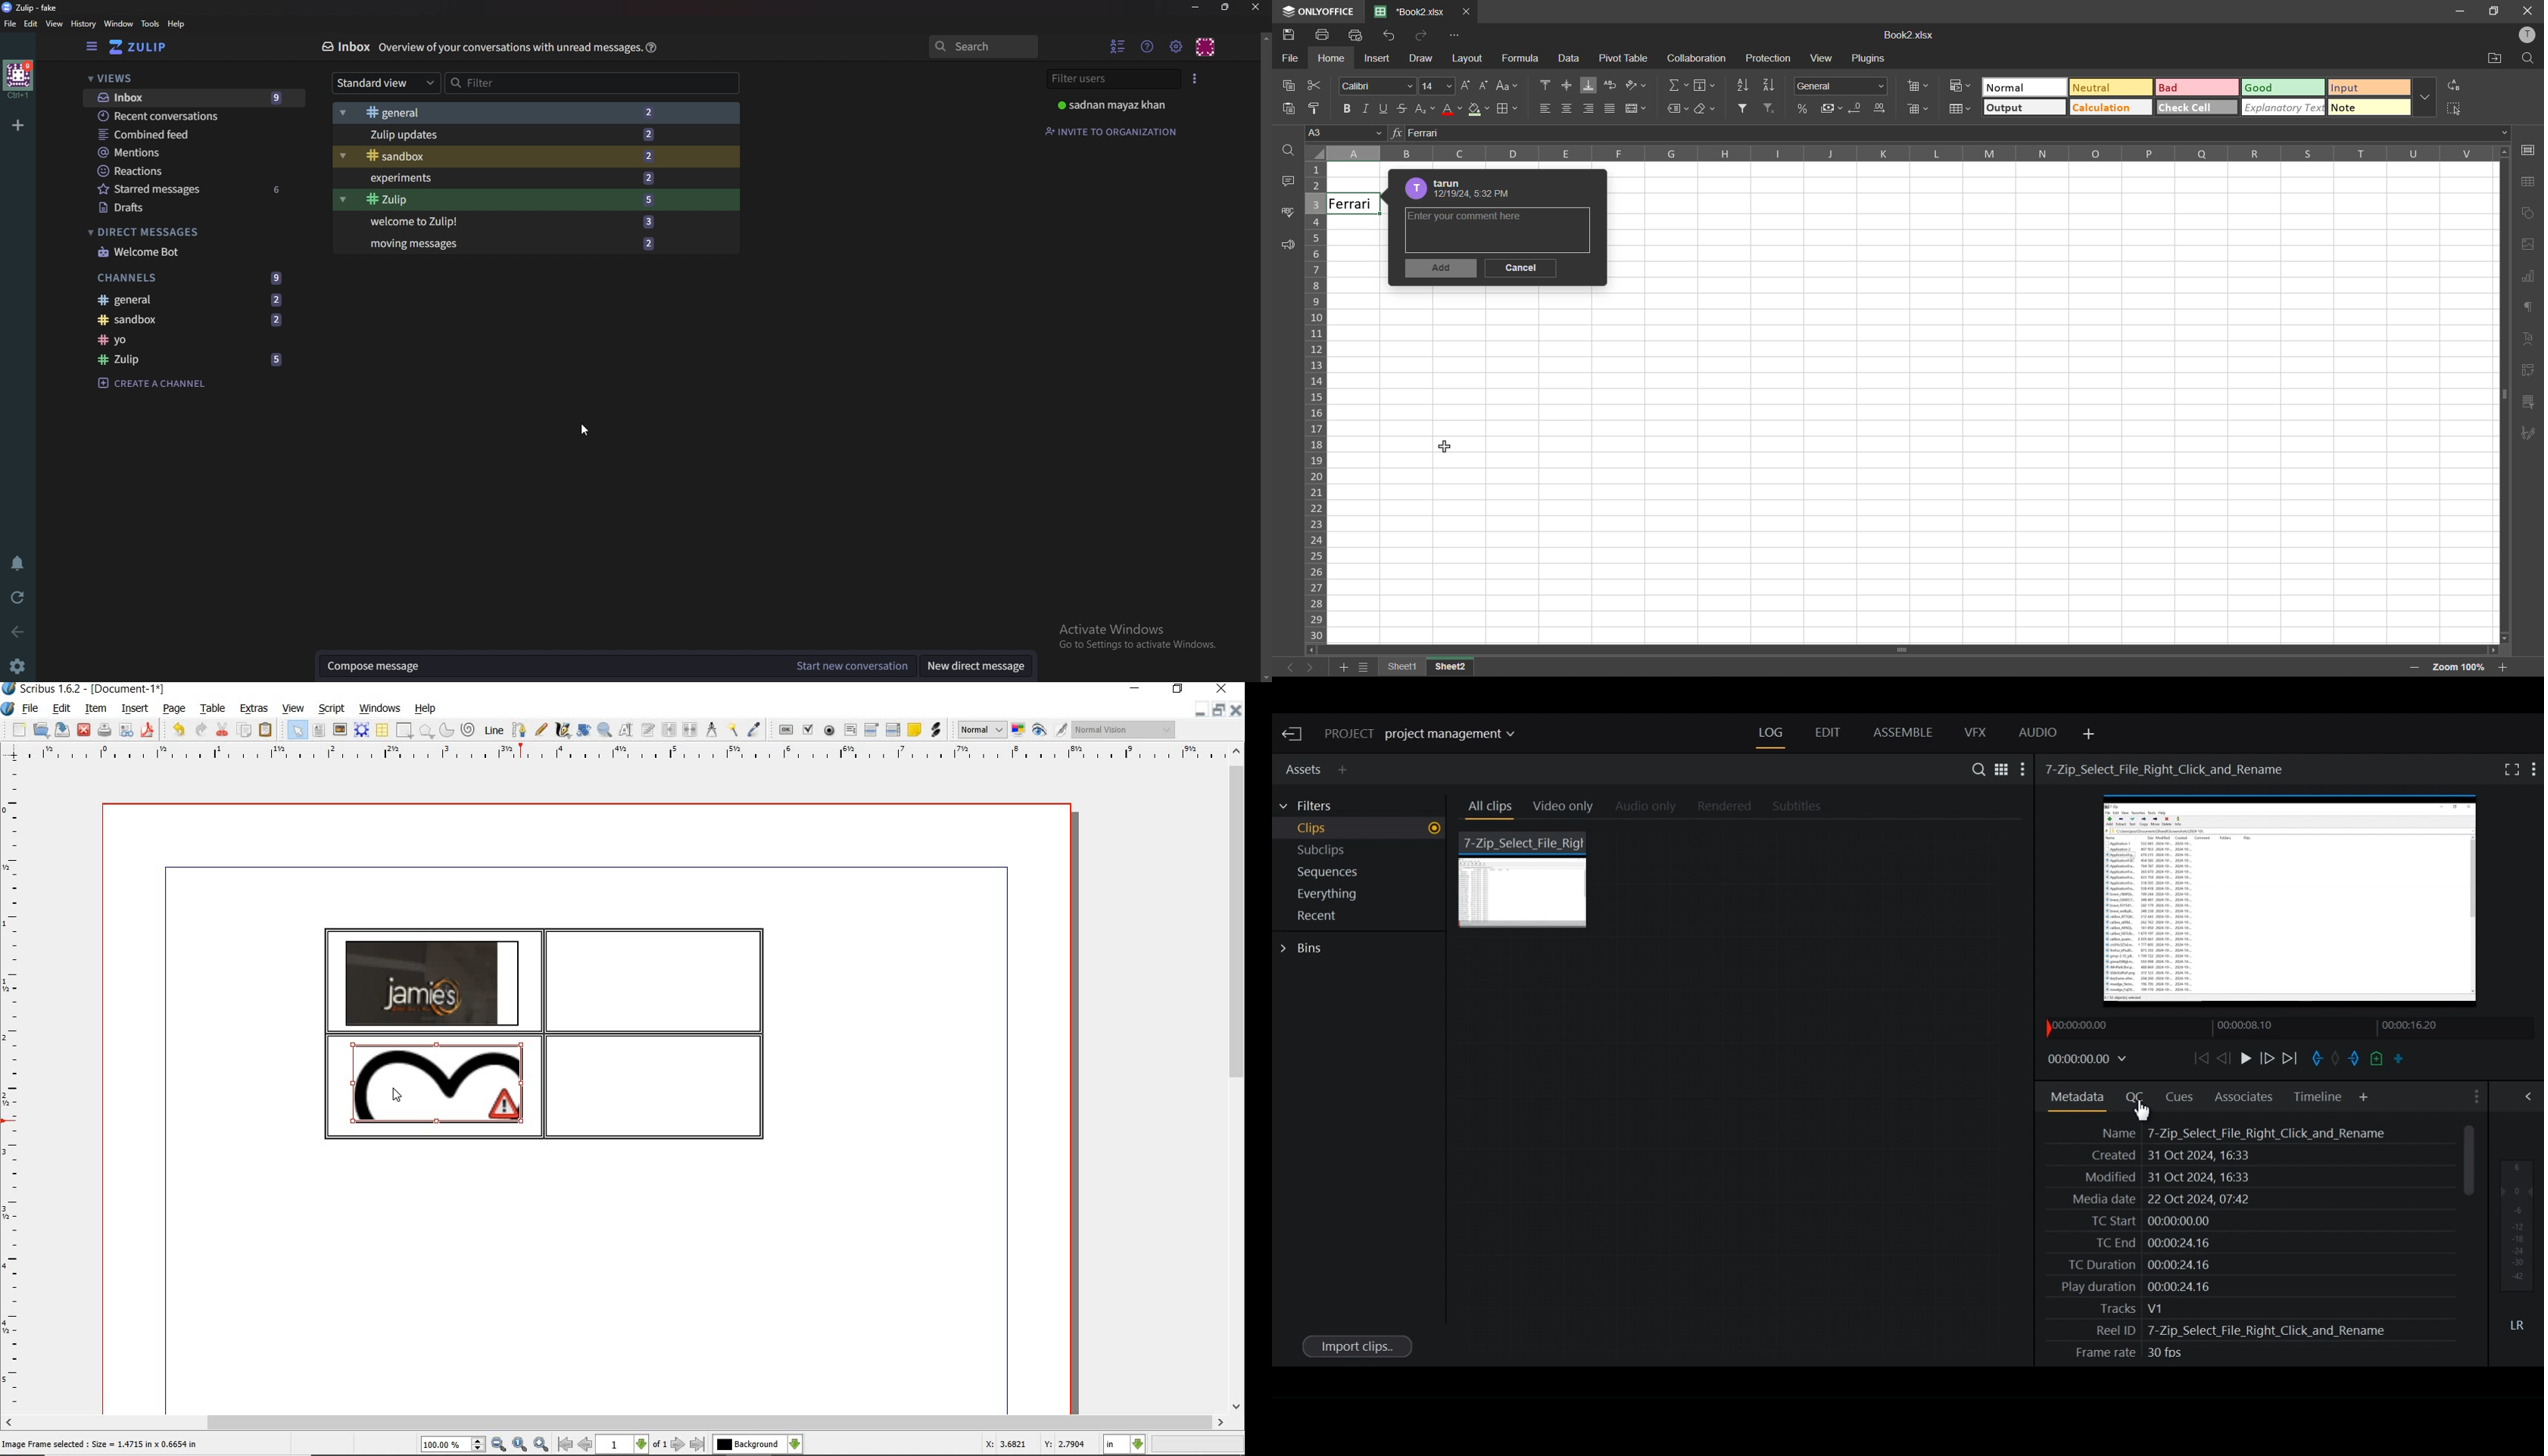 This screenshot has height=1456, width=2548. Describe the element at coordinates (19, 598) in the screenshot. I see `Reload` at that location.